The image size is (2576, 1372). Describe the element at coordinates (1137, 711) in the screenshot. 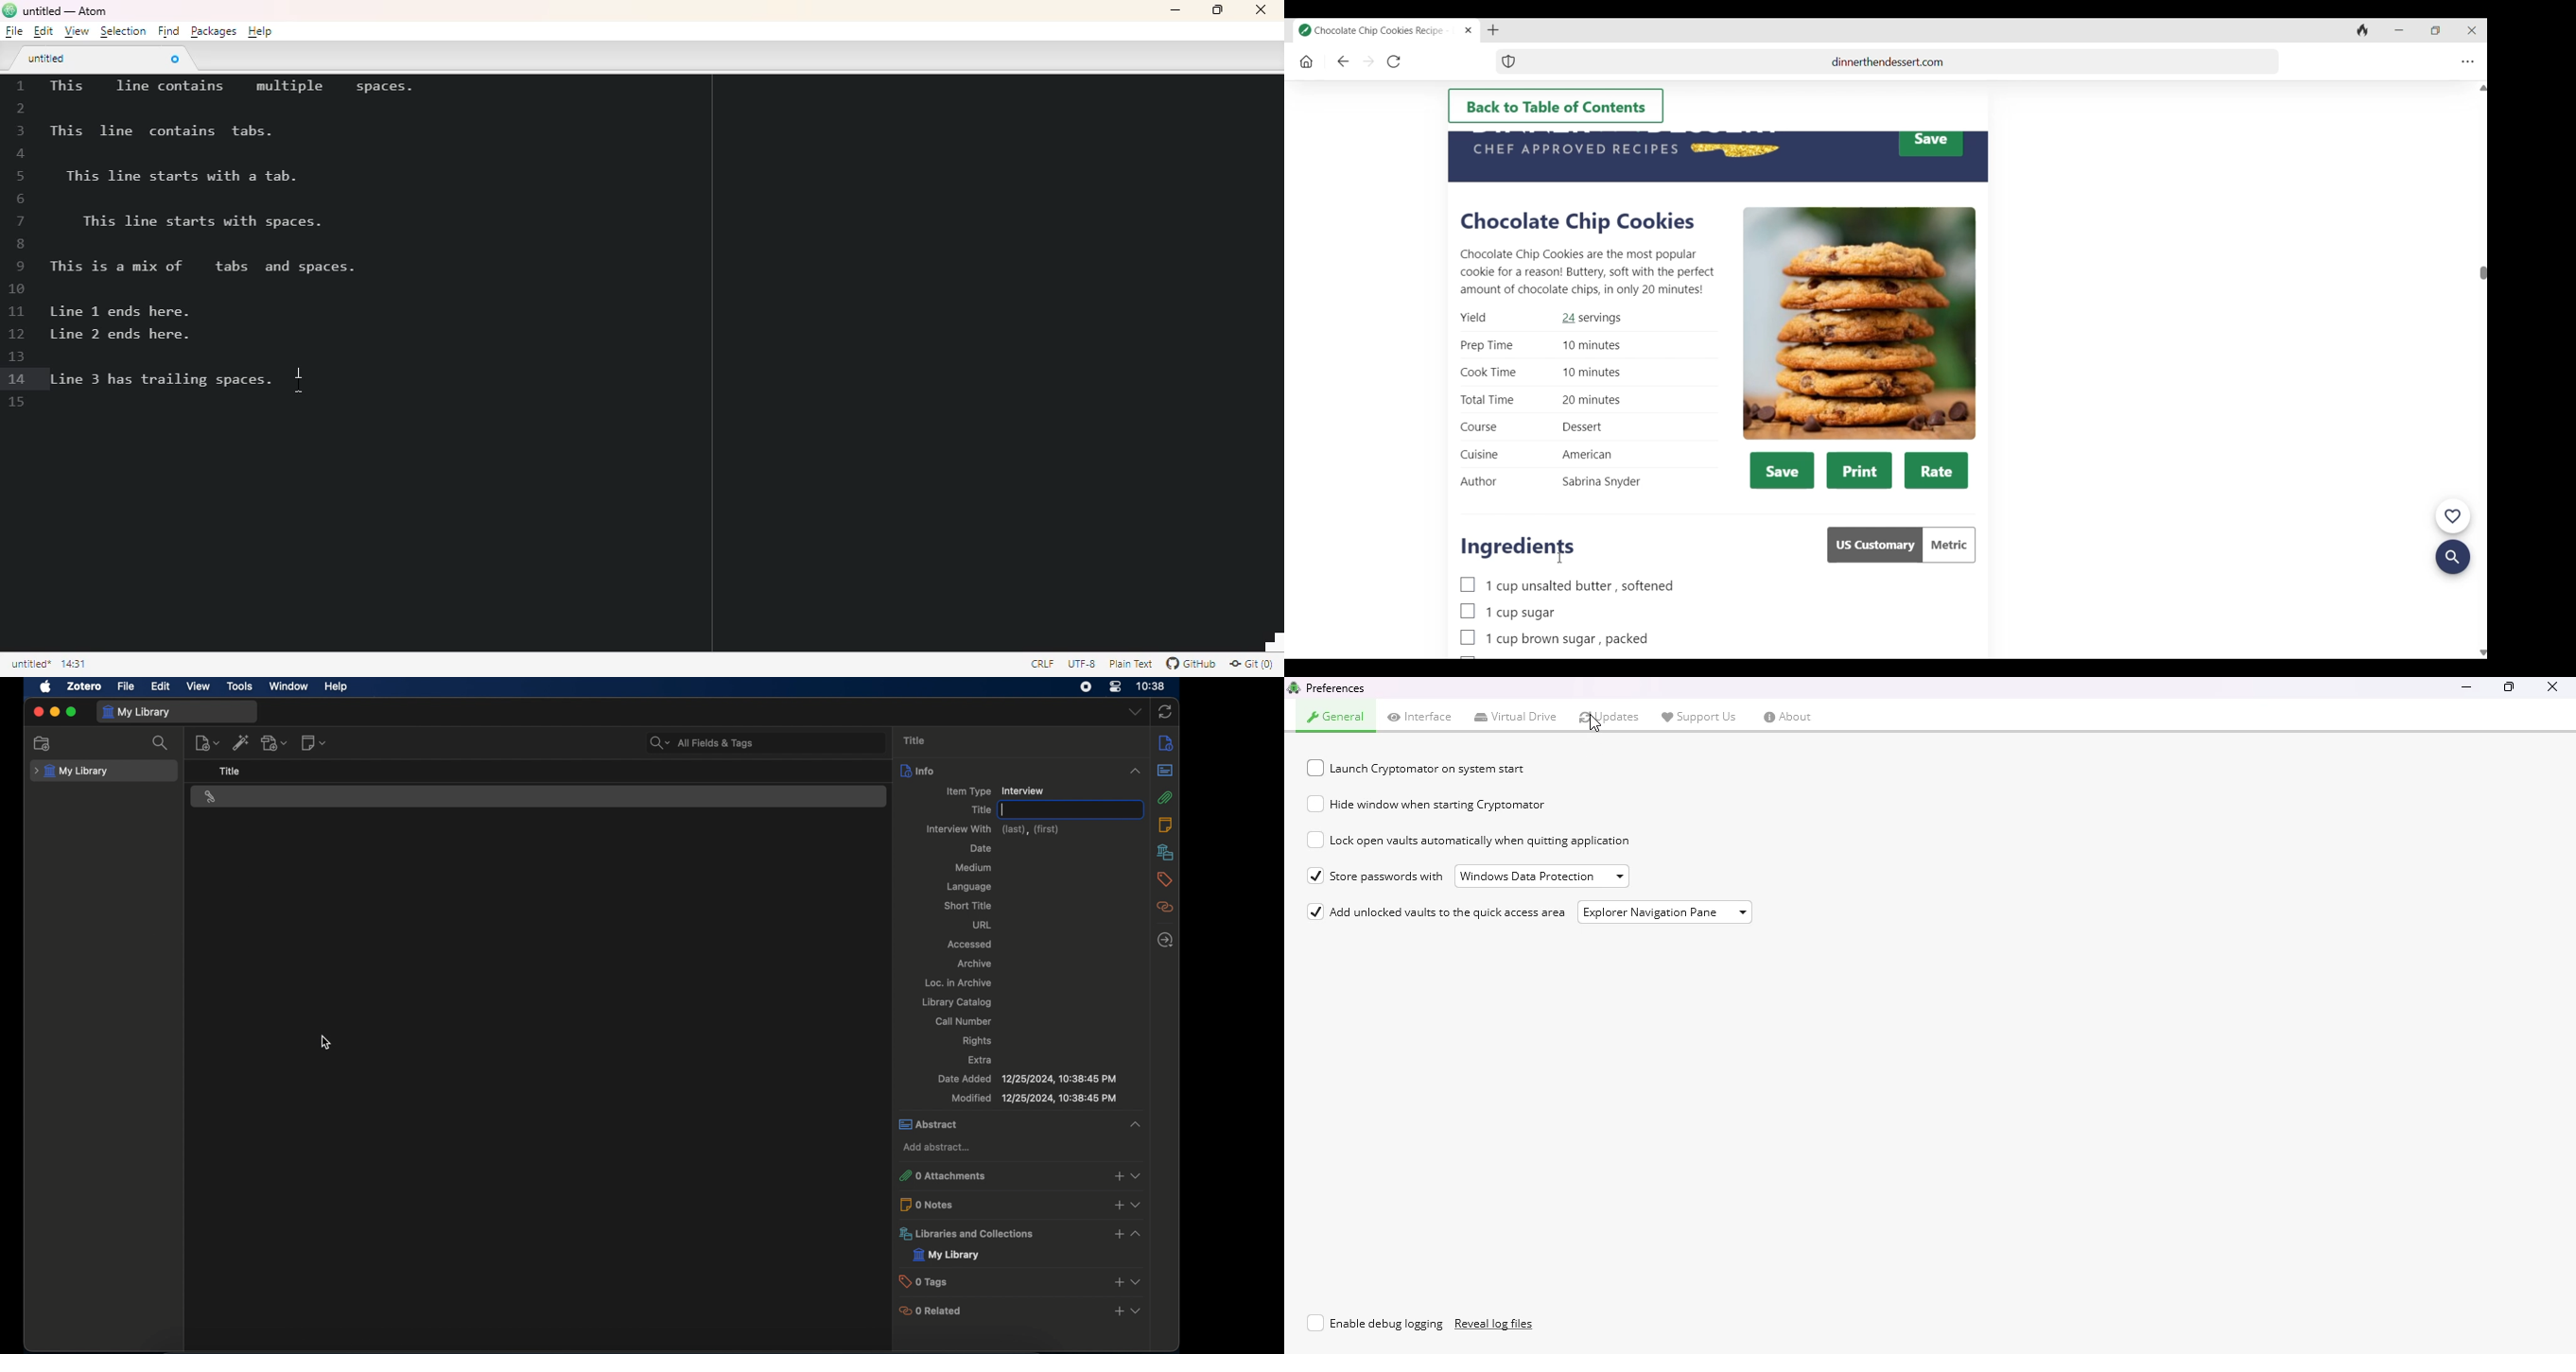

I see `dropdown` at that location.